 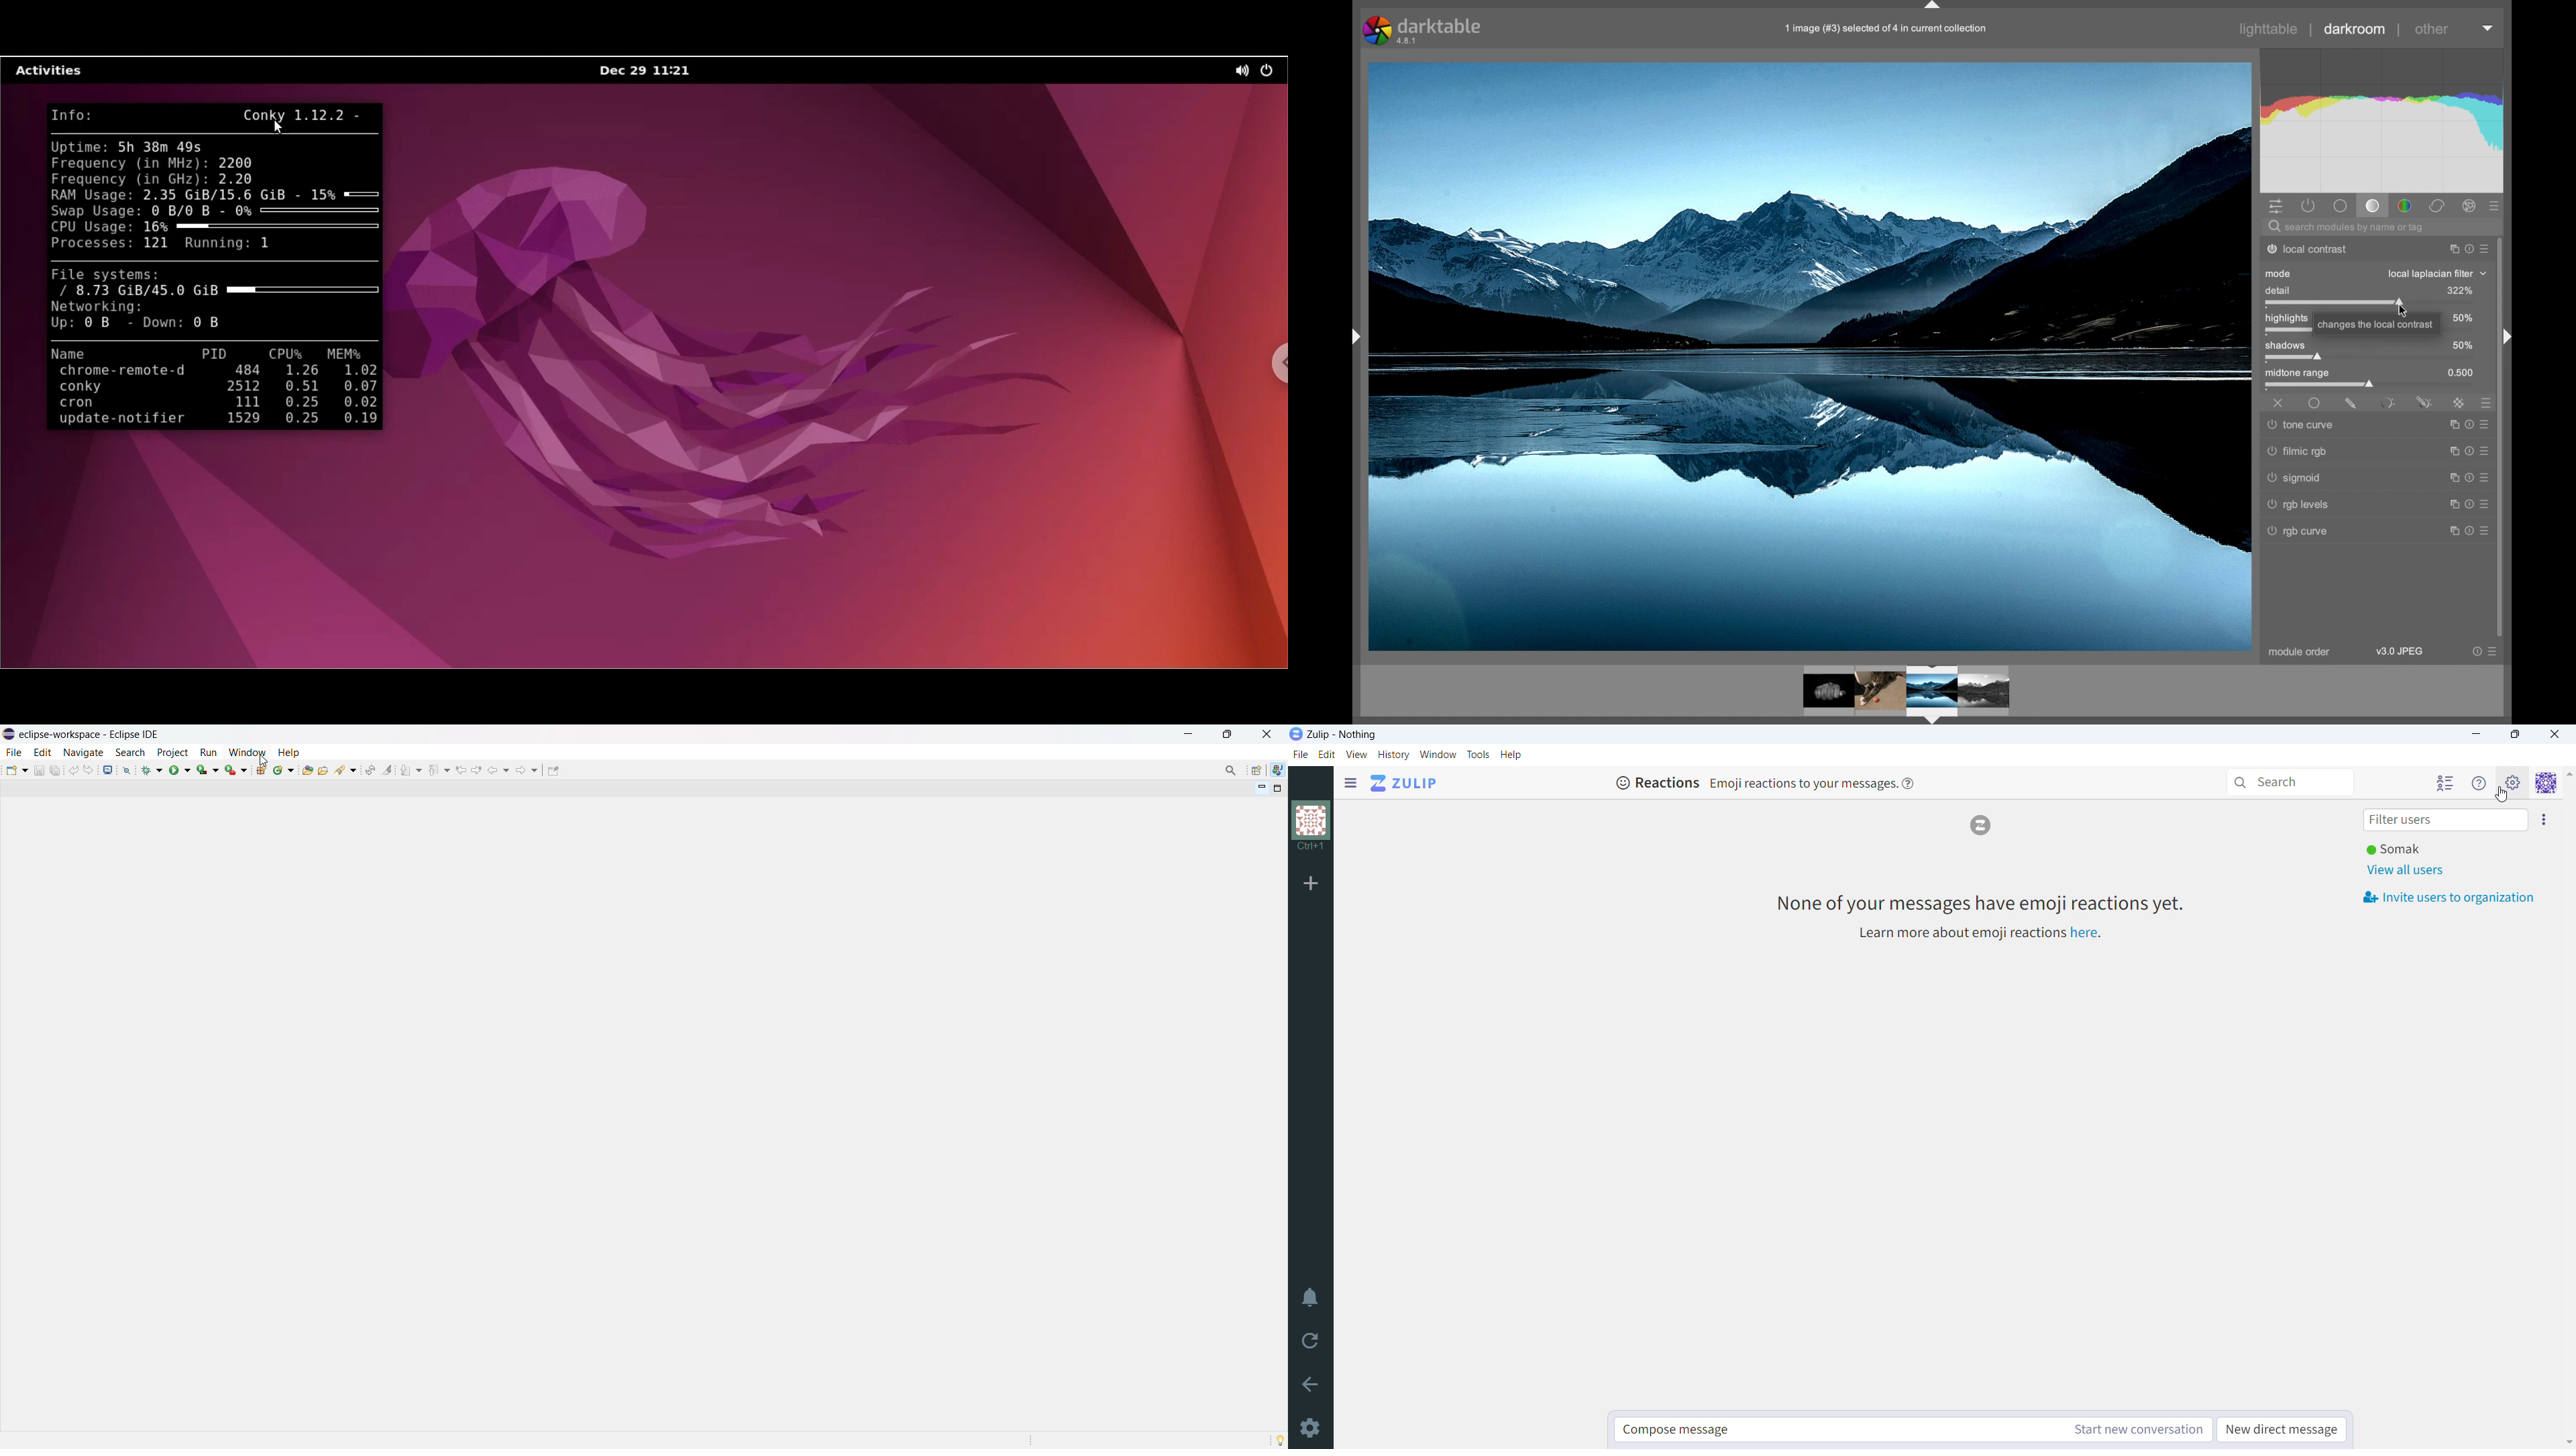 I want to click on detail, so click(x=2279, y=291).